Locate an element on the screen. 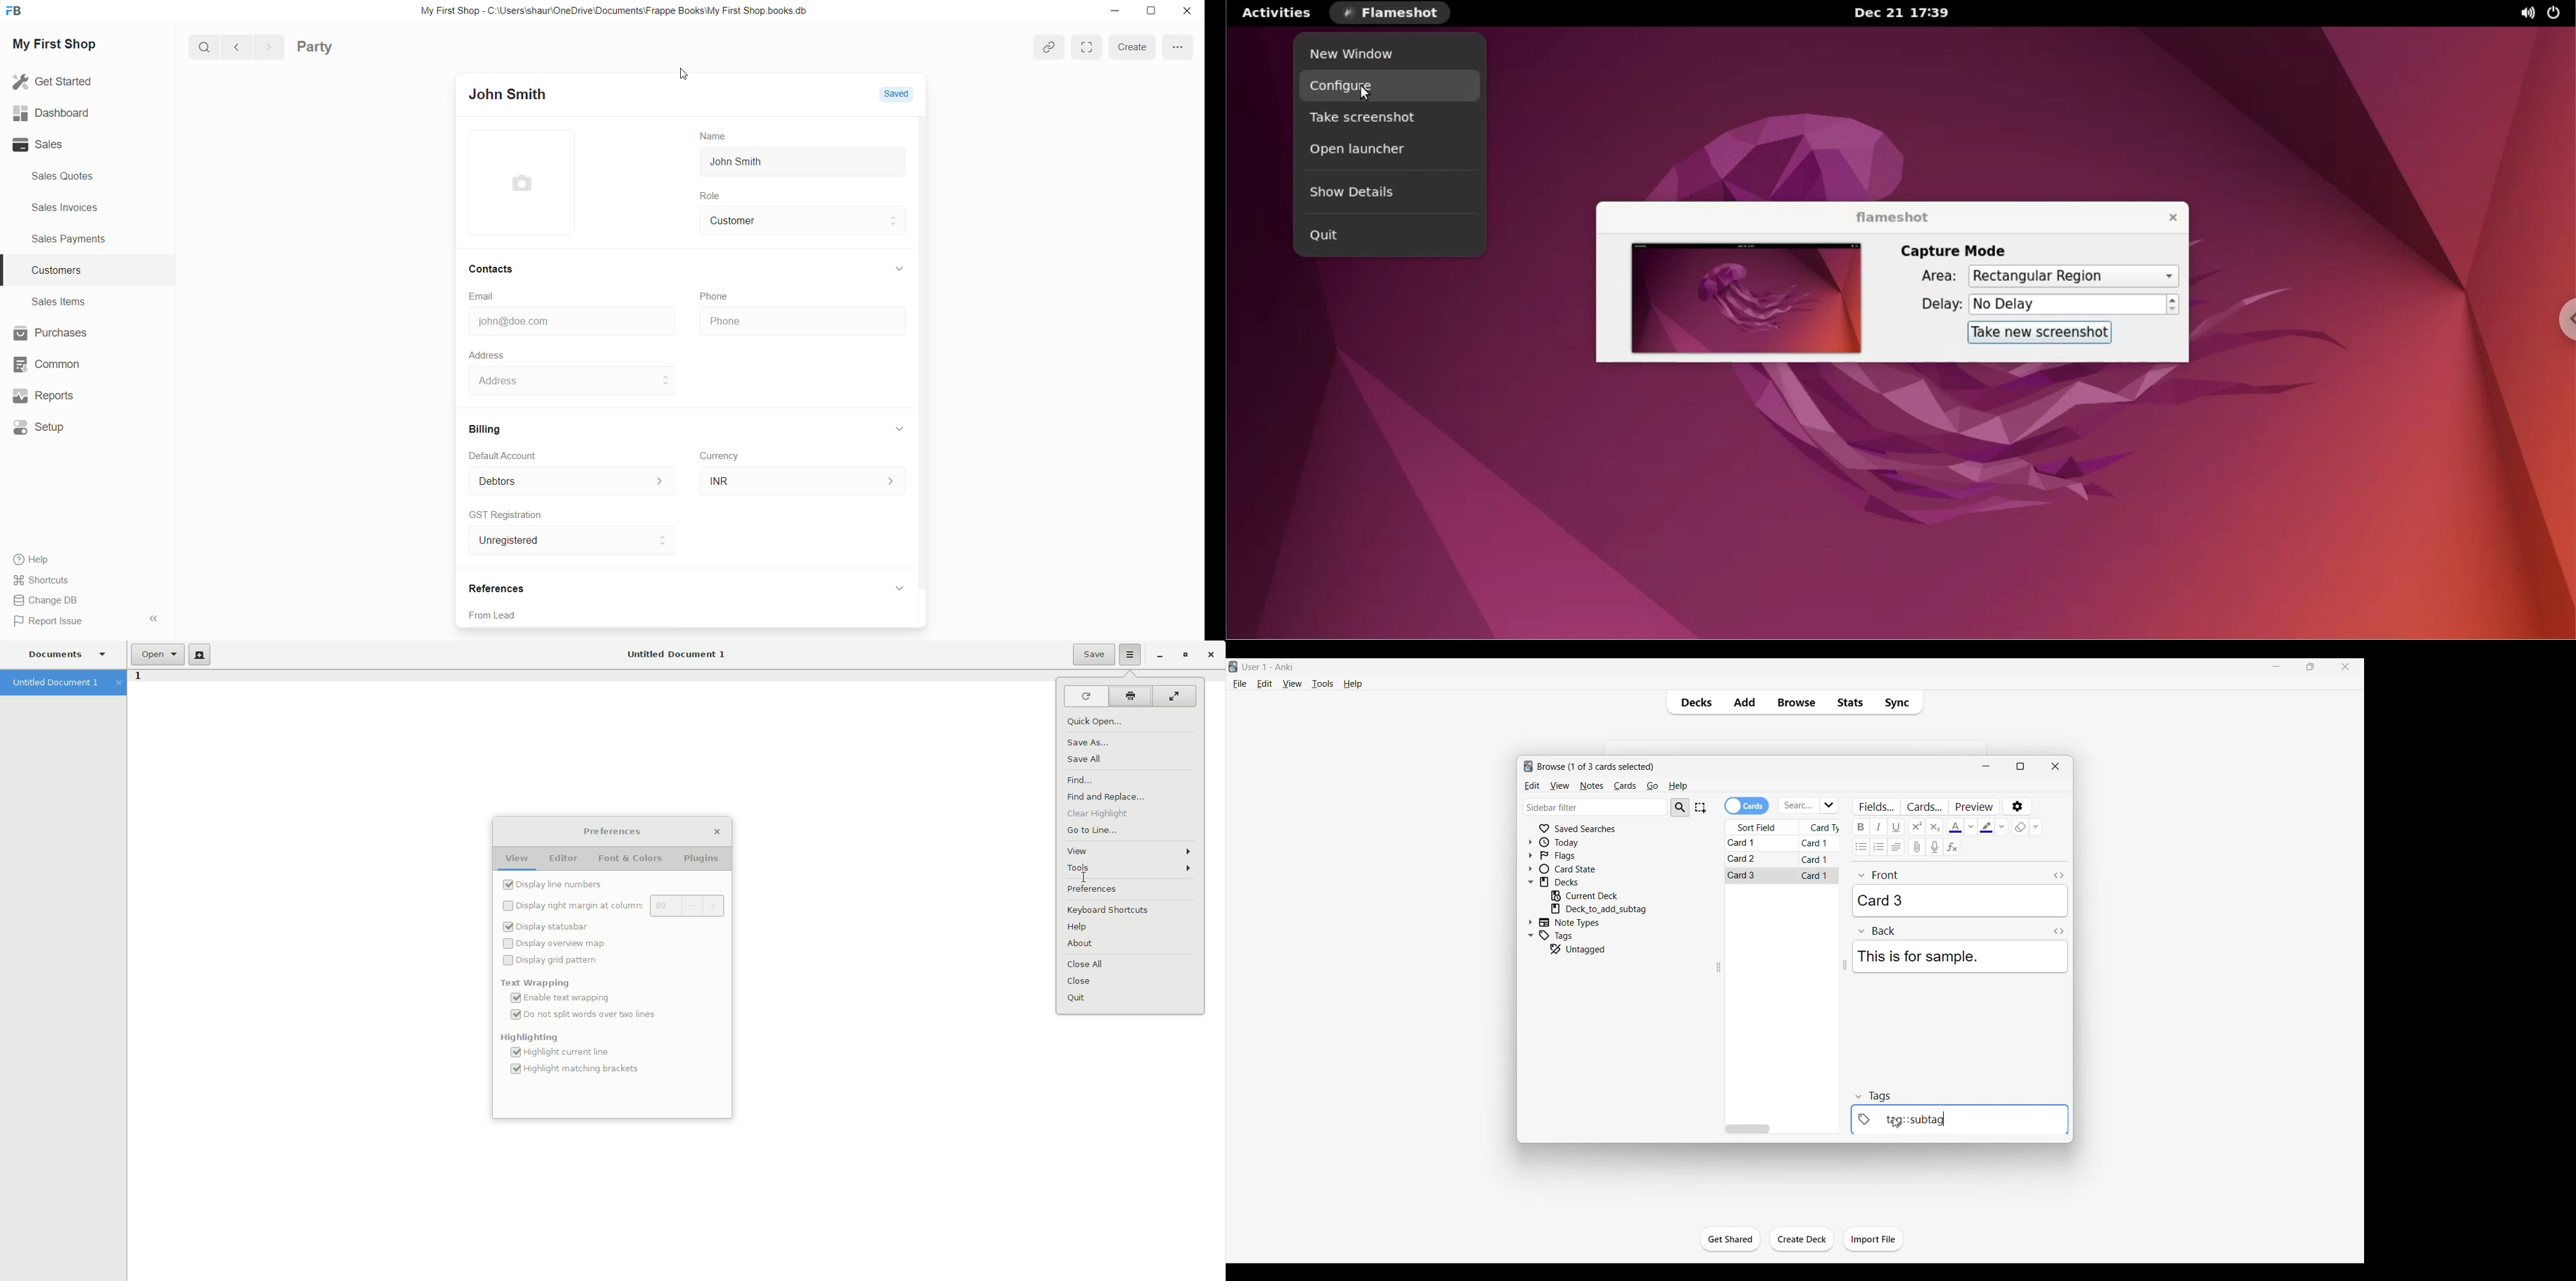  My First Shop - C:\Users\shaur\OneDrive\Documents\Frappe BooksiMy First Shop books db is located at coordinates (608, 11).